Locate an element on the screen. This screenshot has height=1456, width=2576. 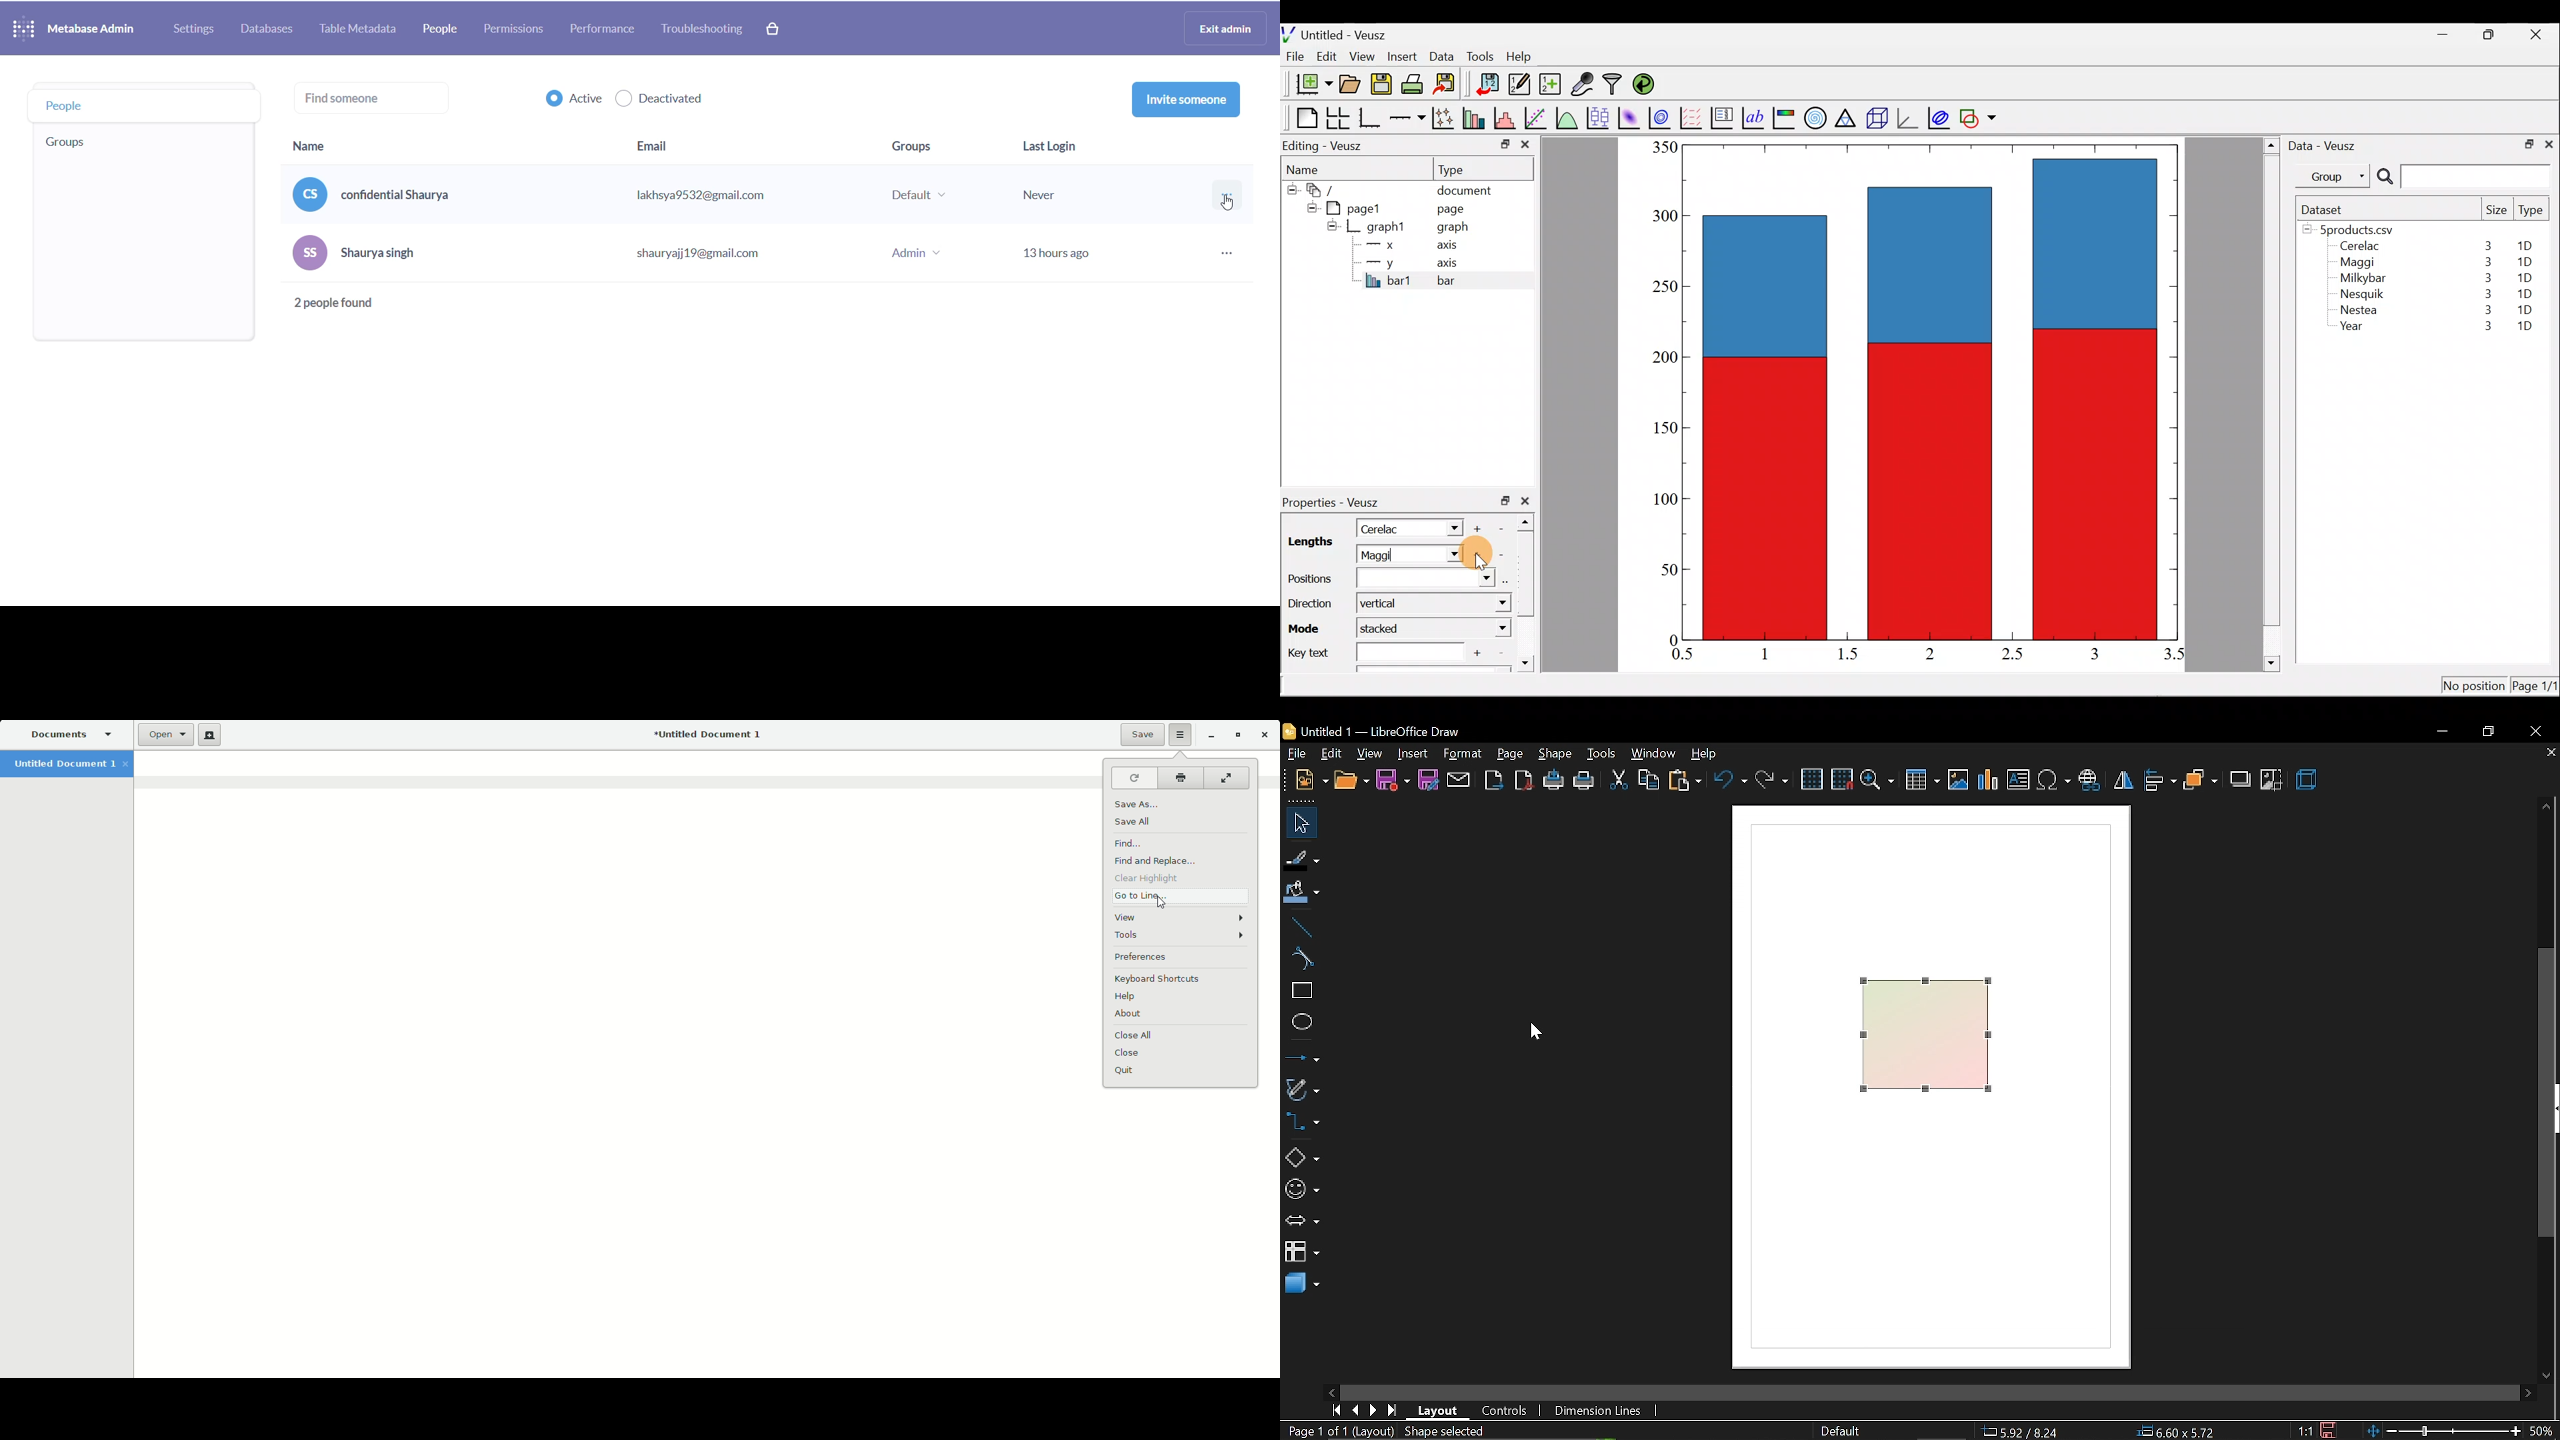
Cursor is located at coordinates (1532, 1033).